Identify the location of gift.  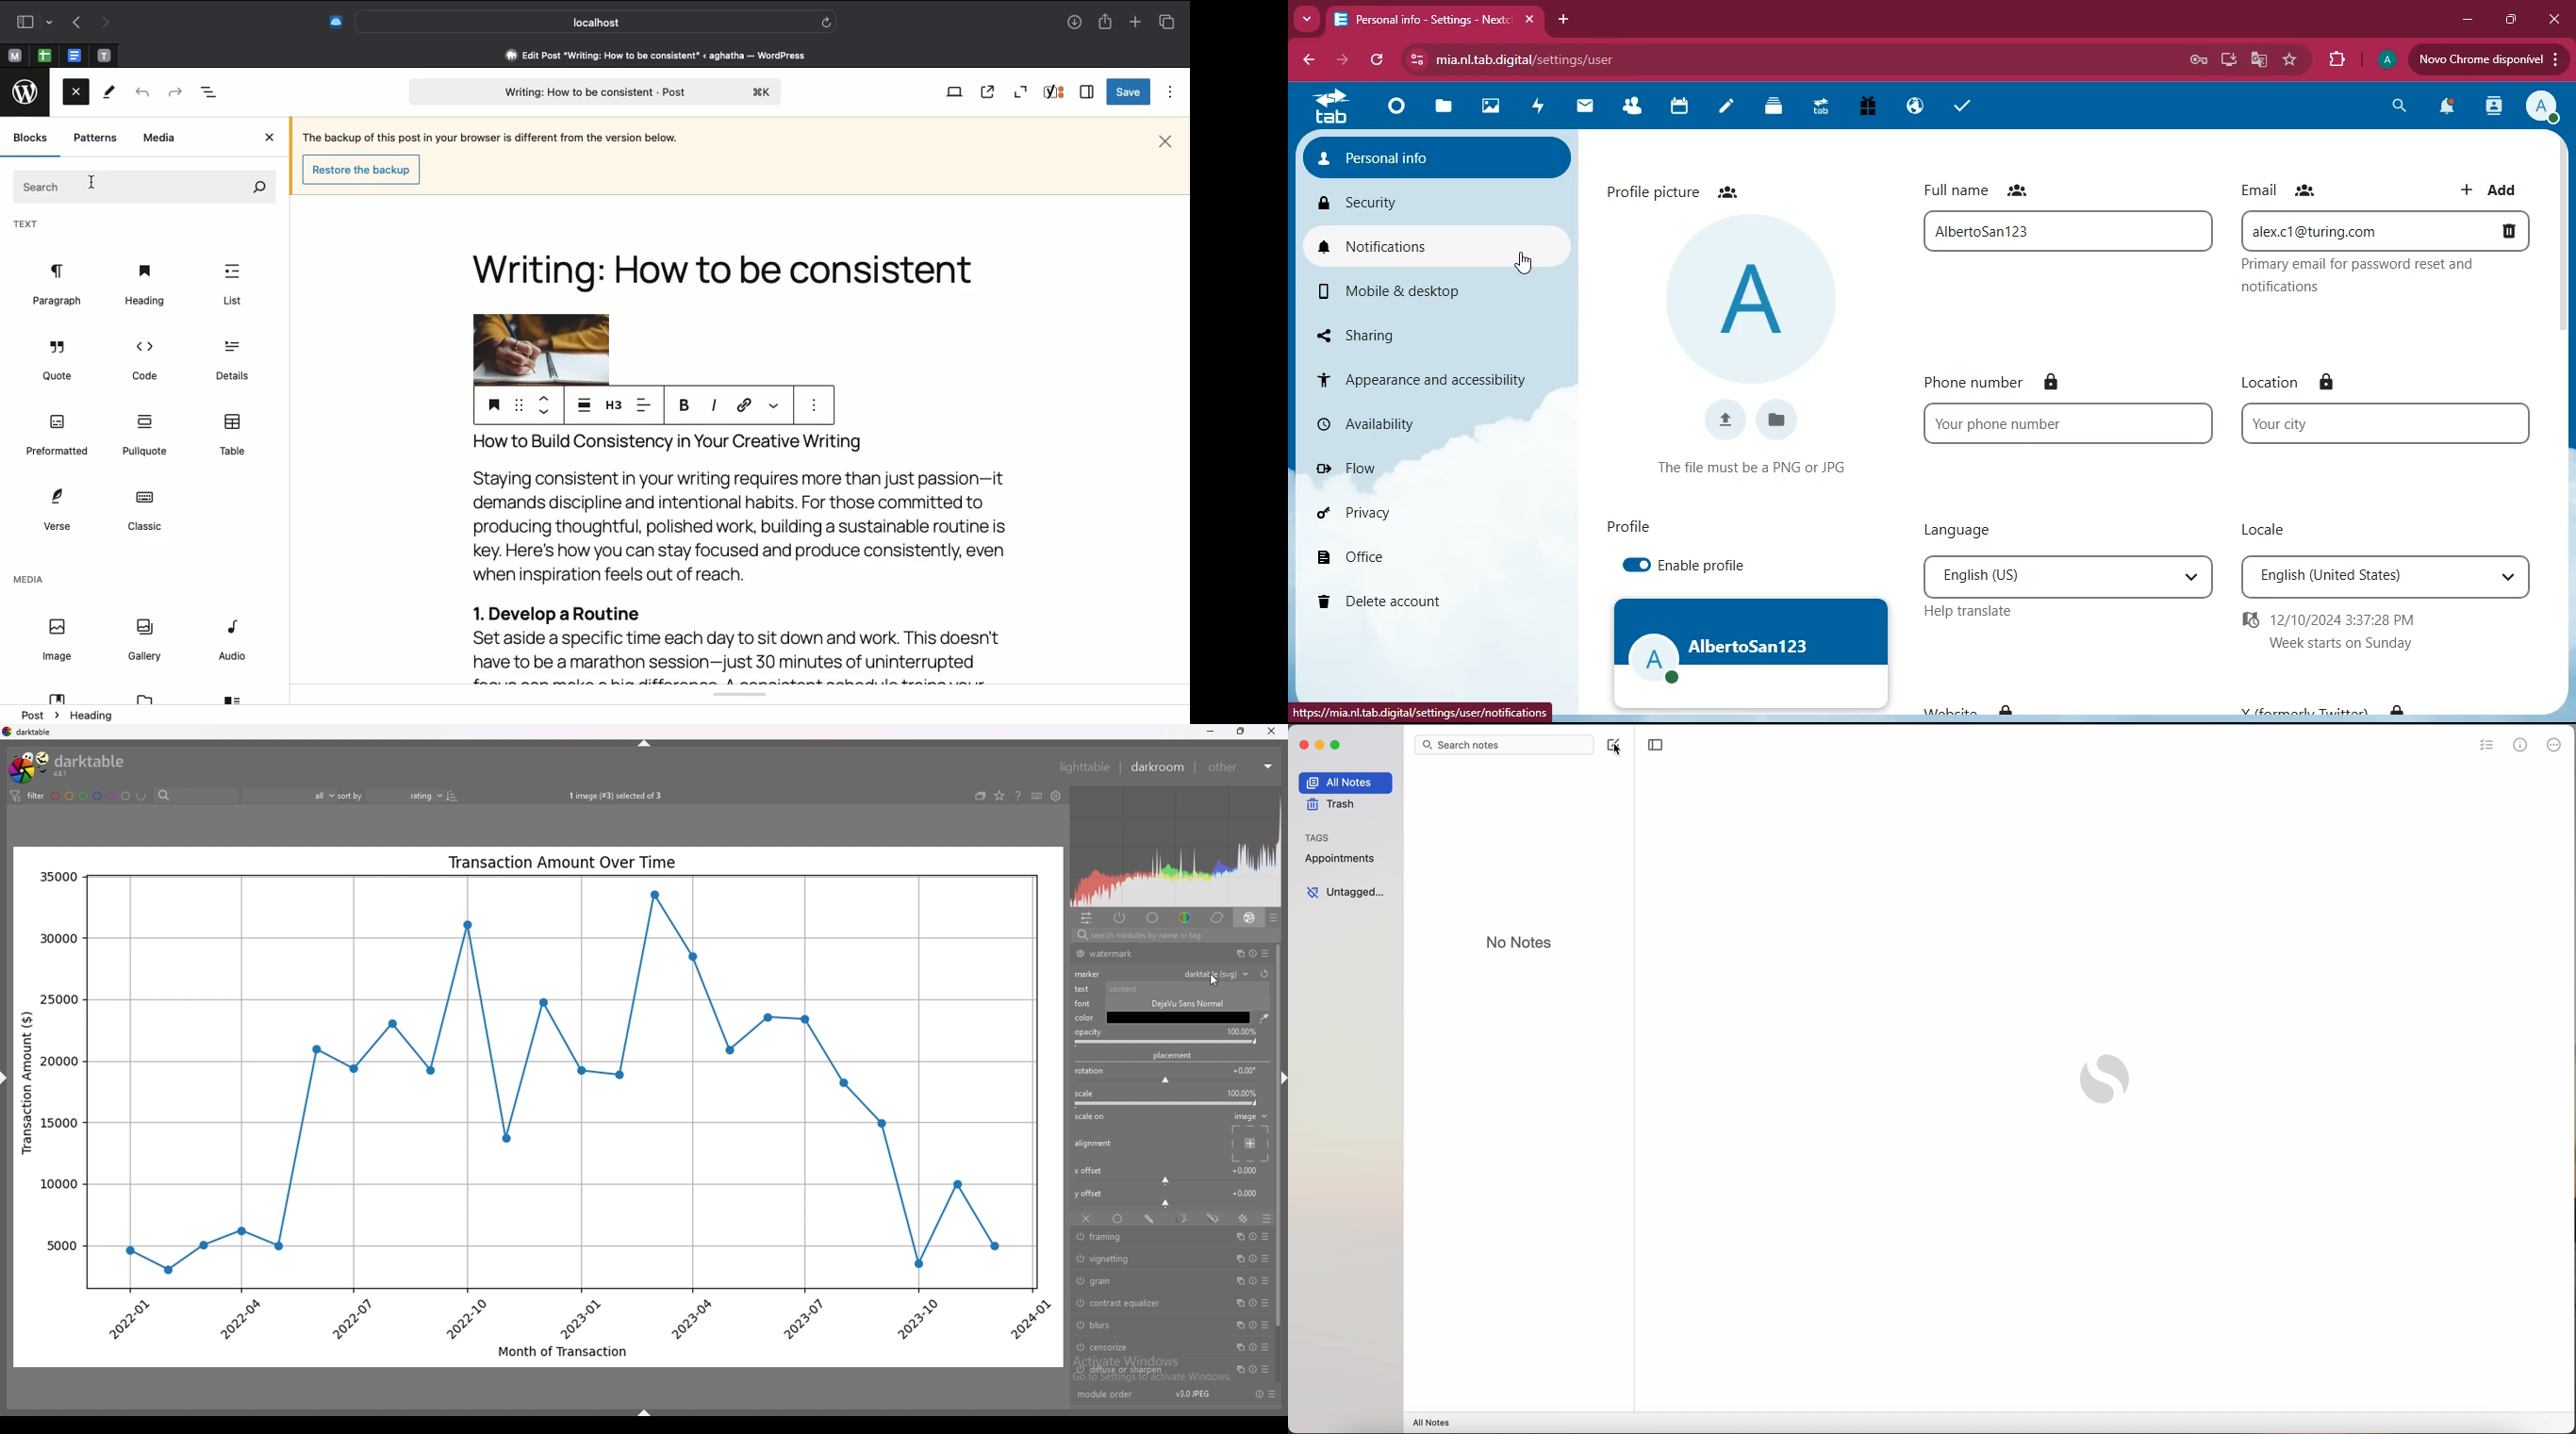
(1865, 108).